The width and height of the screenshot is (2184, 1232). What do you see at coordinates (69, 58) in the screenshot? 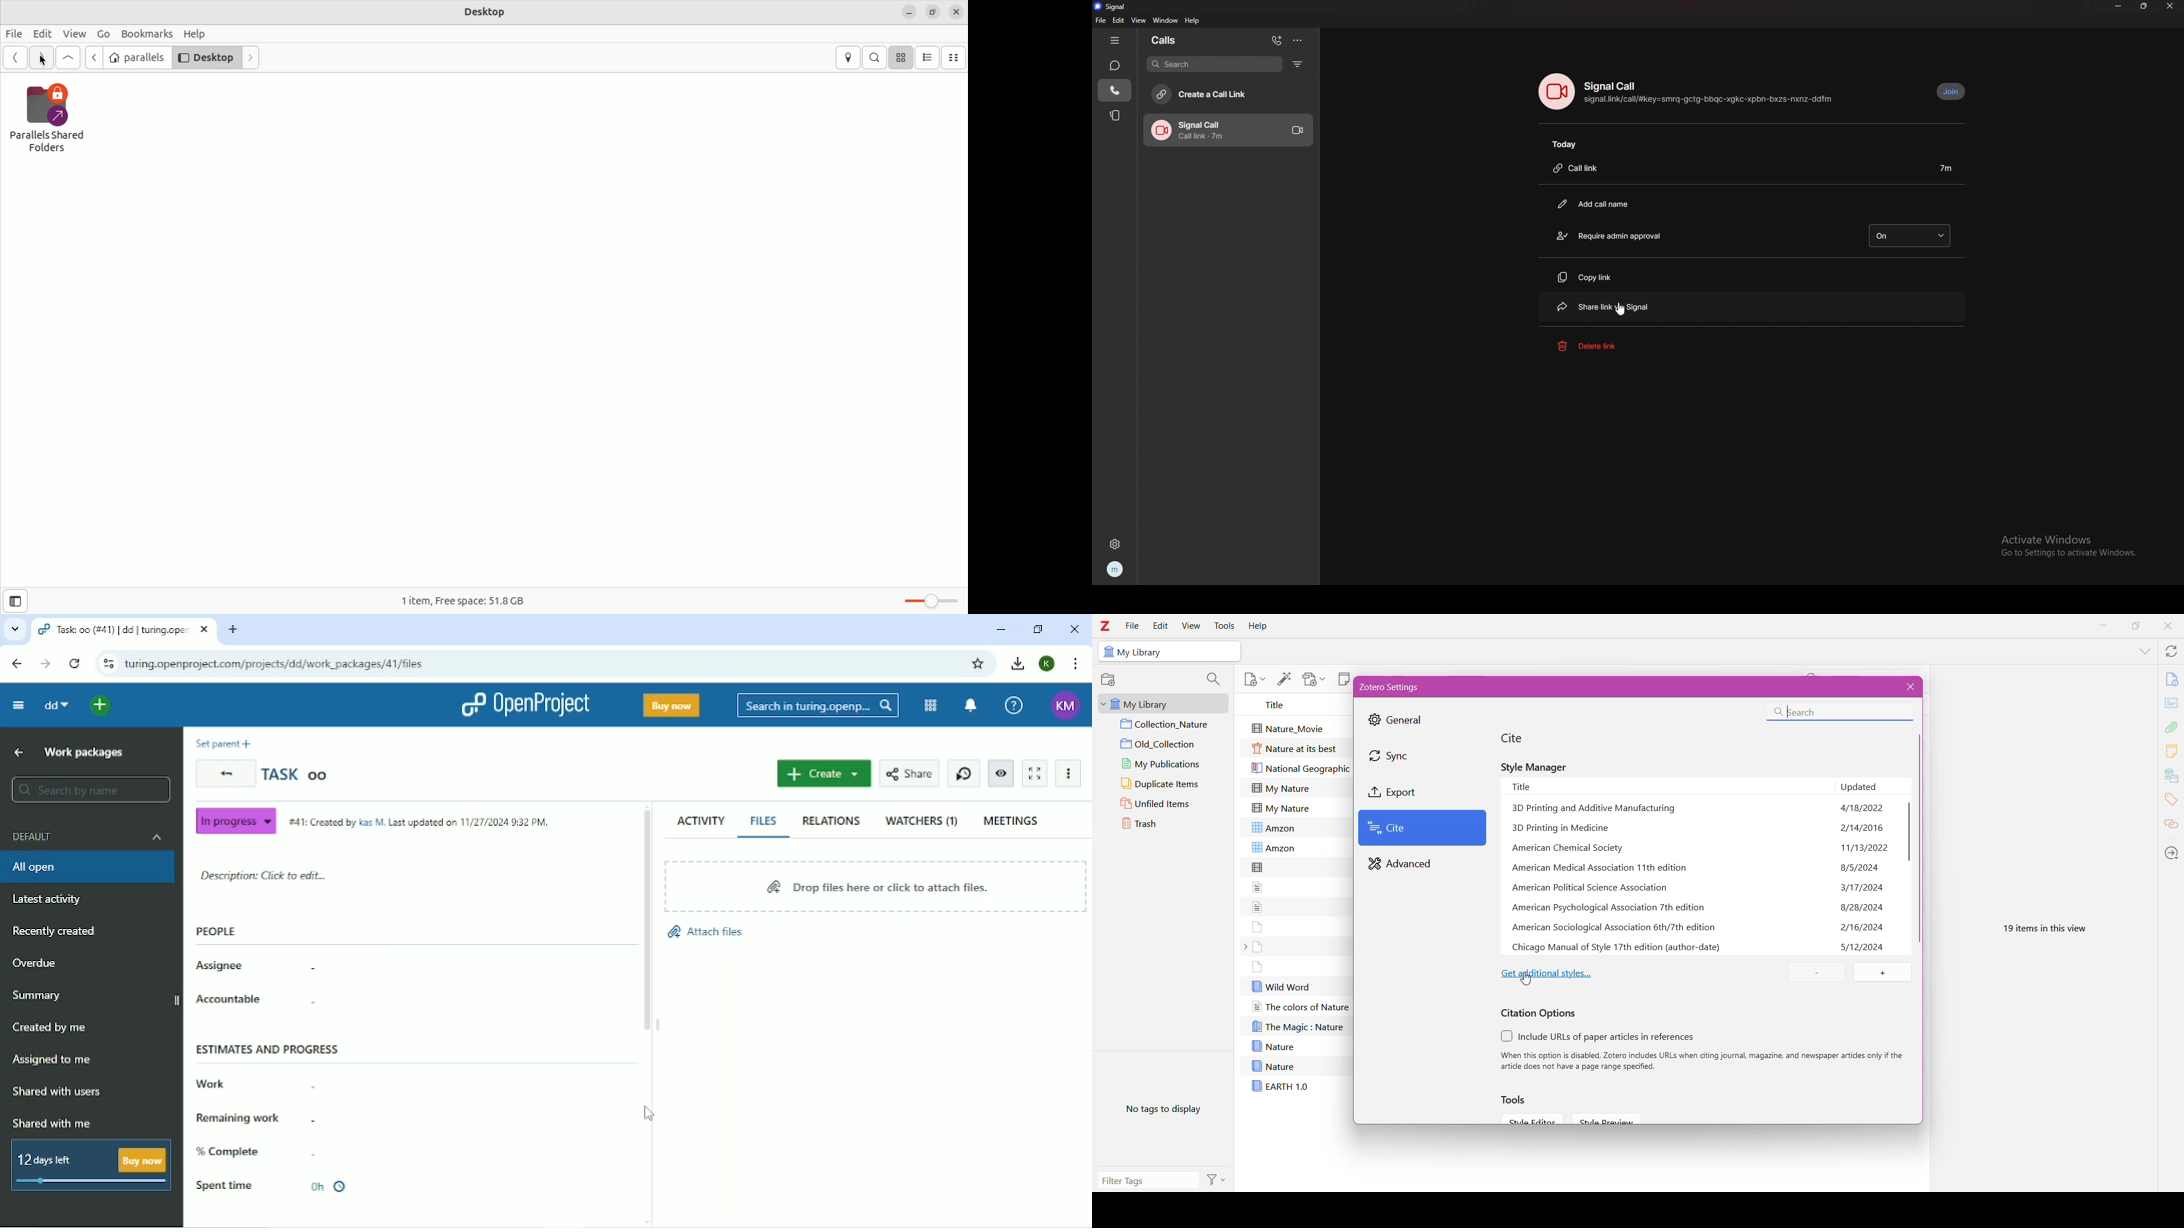
I see `Go to firstfile` at bounding box center [69, 58].